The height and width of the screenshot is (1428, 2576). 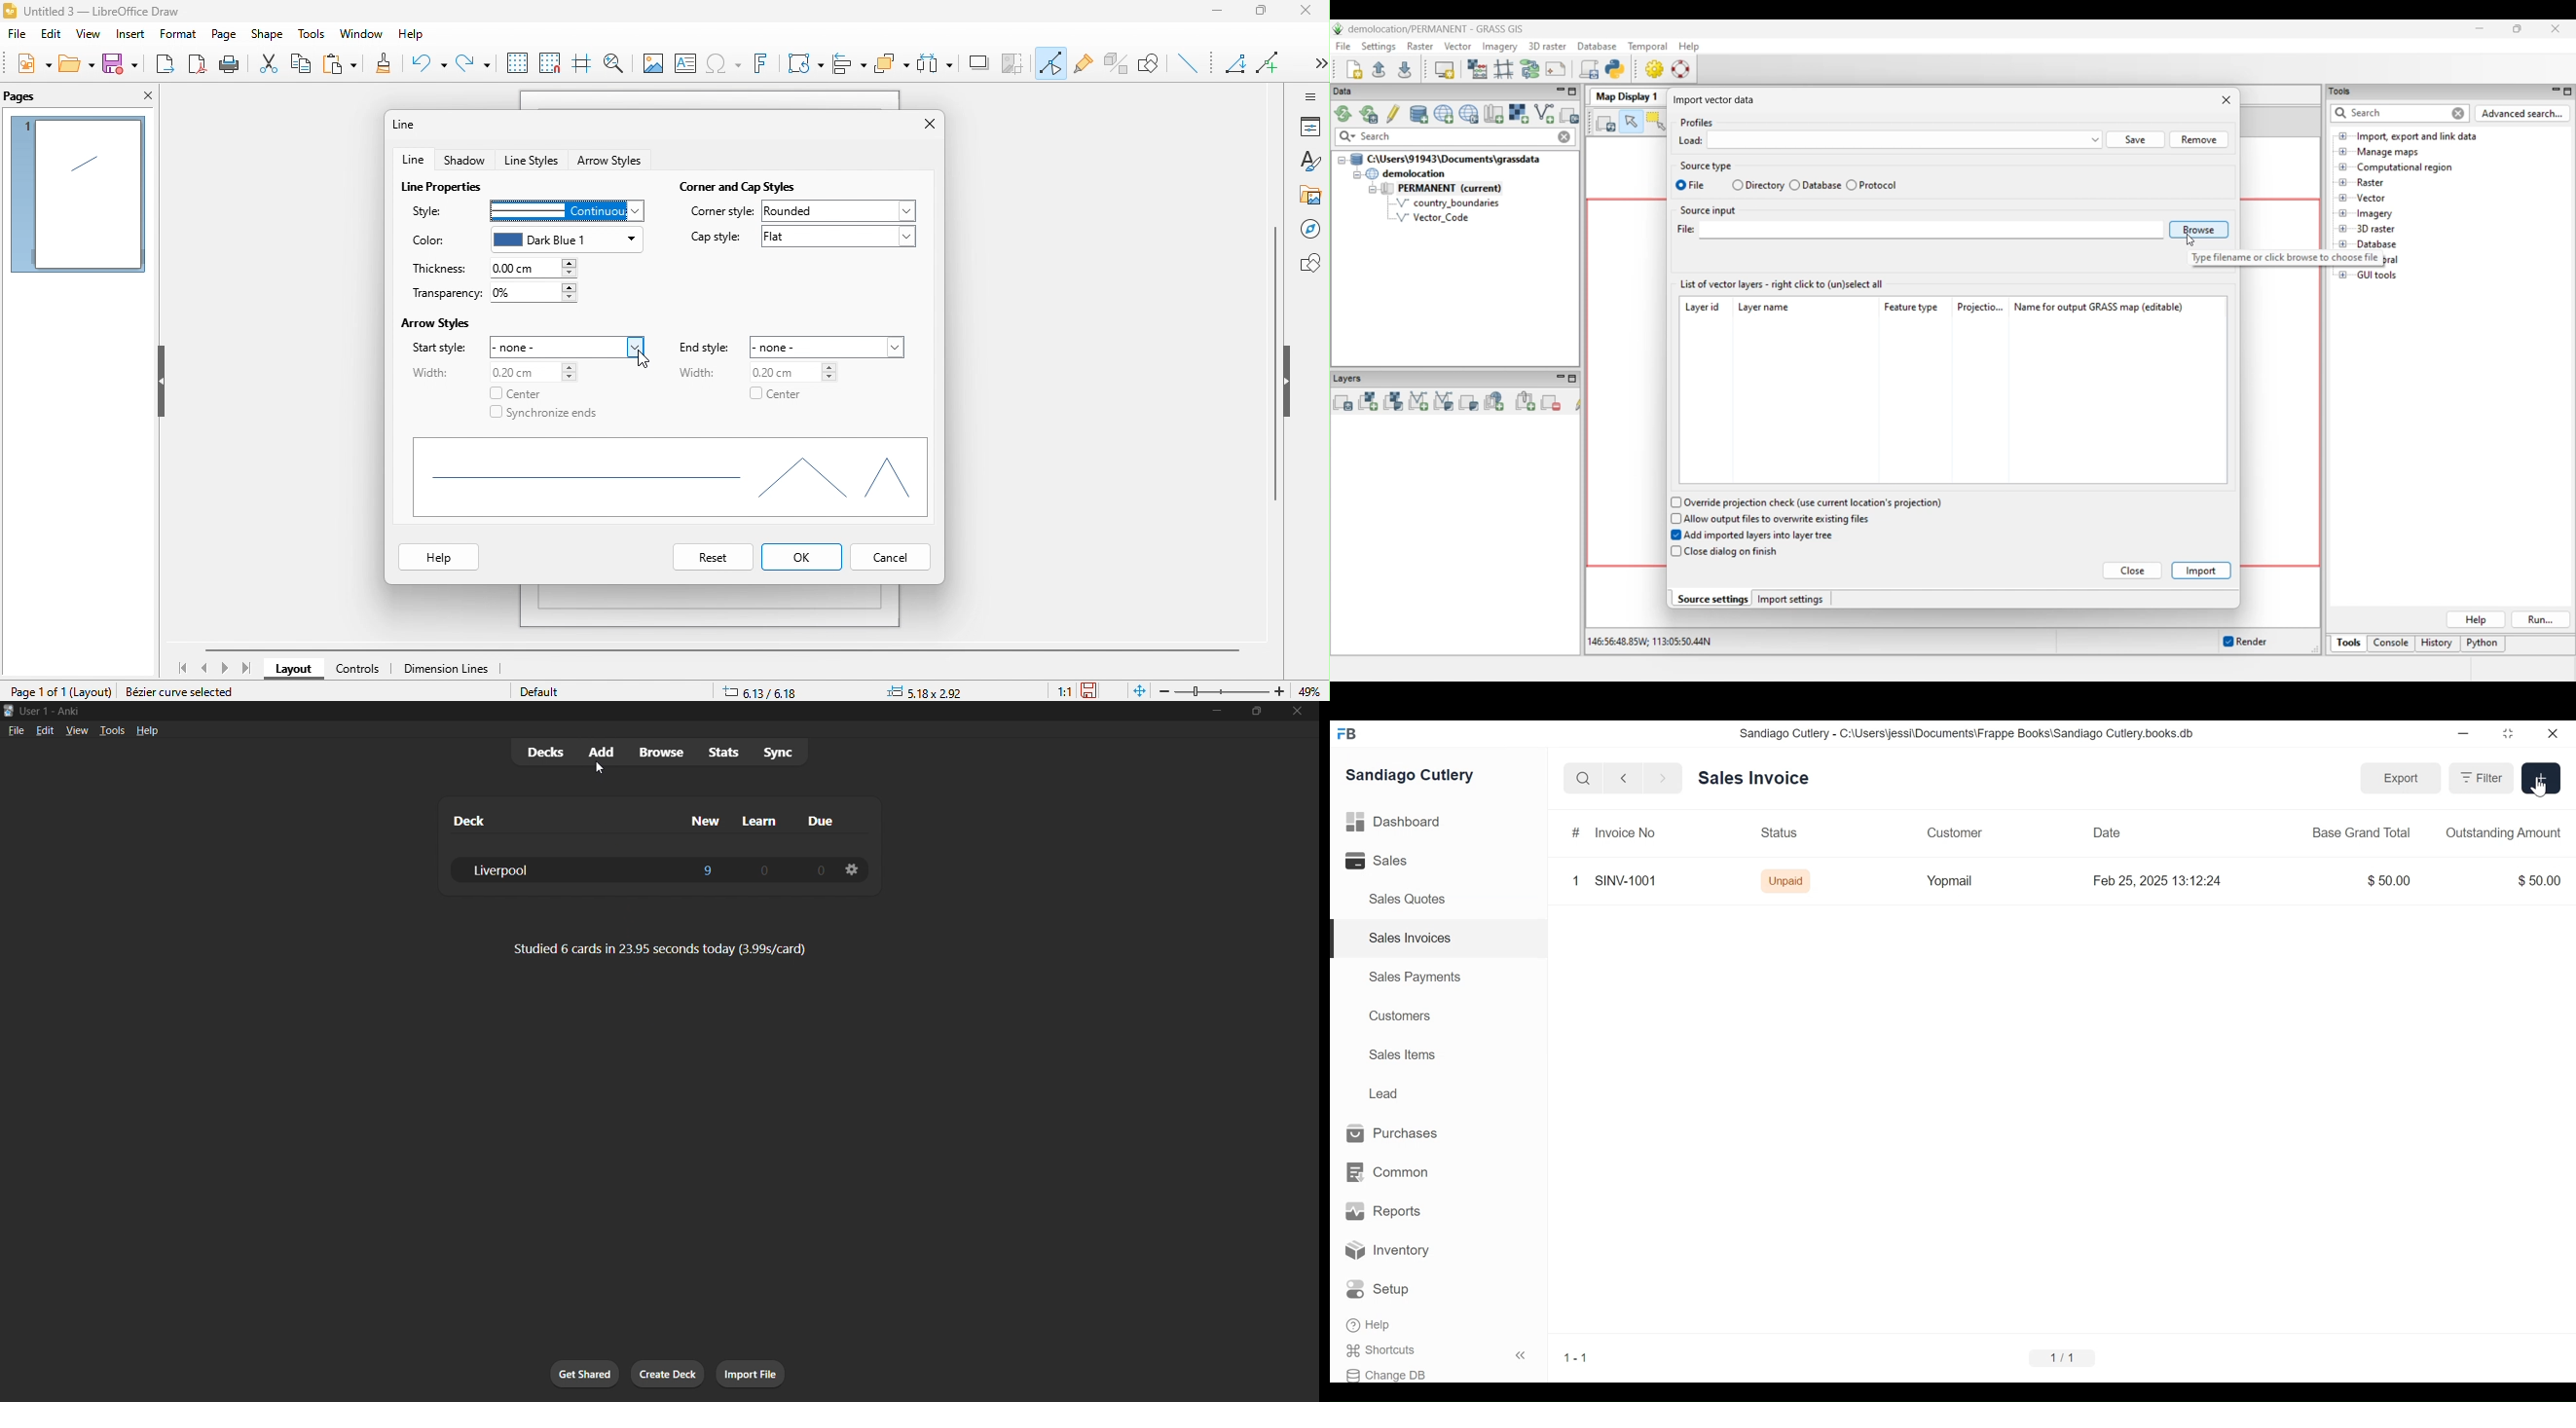 What do you see at coordinates (74, 730) in the screenshot?
I see `view` at bounding box center [74, 730].